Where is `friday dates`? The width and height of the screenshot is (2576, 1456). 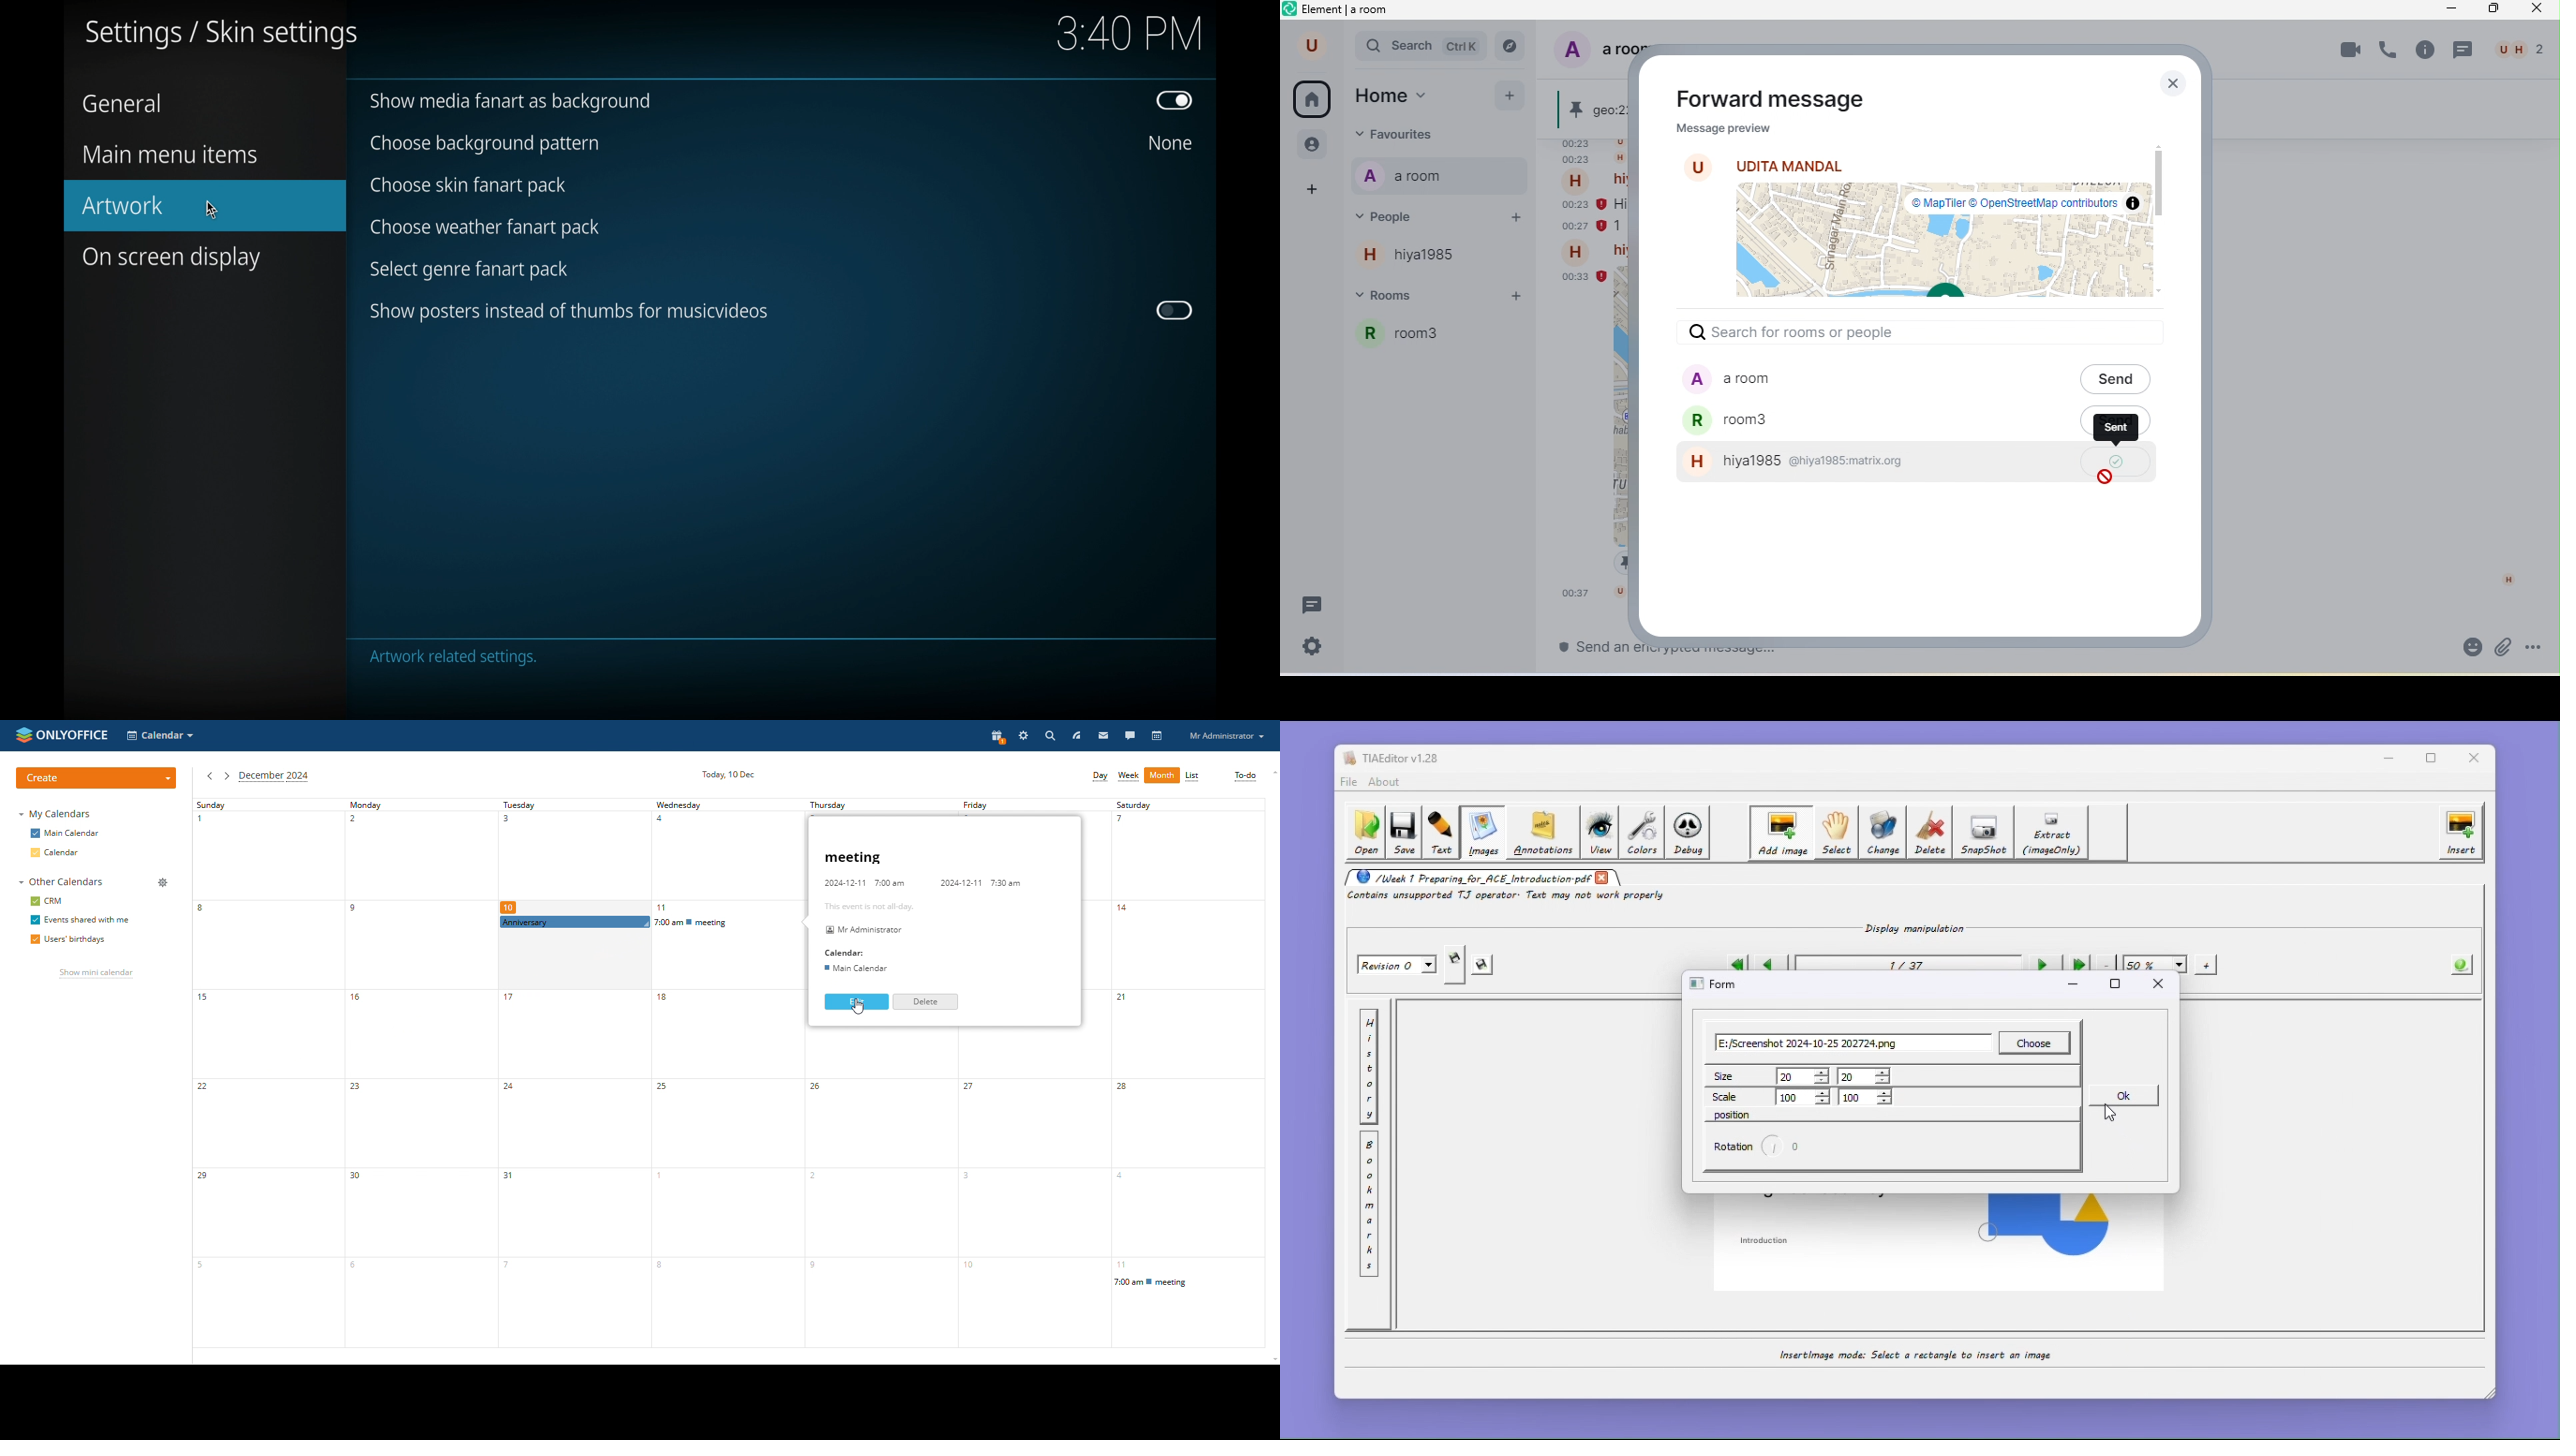
friday dates is located at coordinates (1031, 1210).